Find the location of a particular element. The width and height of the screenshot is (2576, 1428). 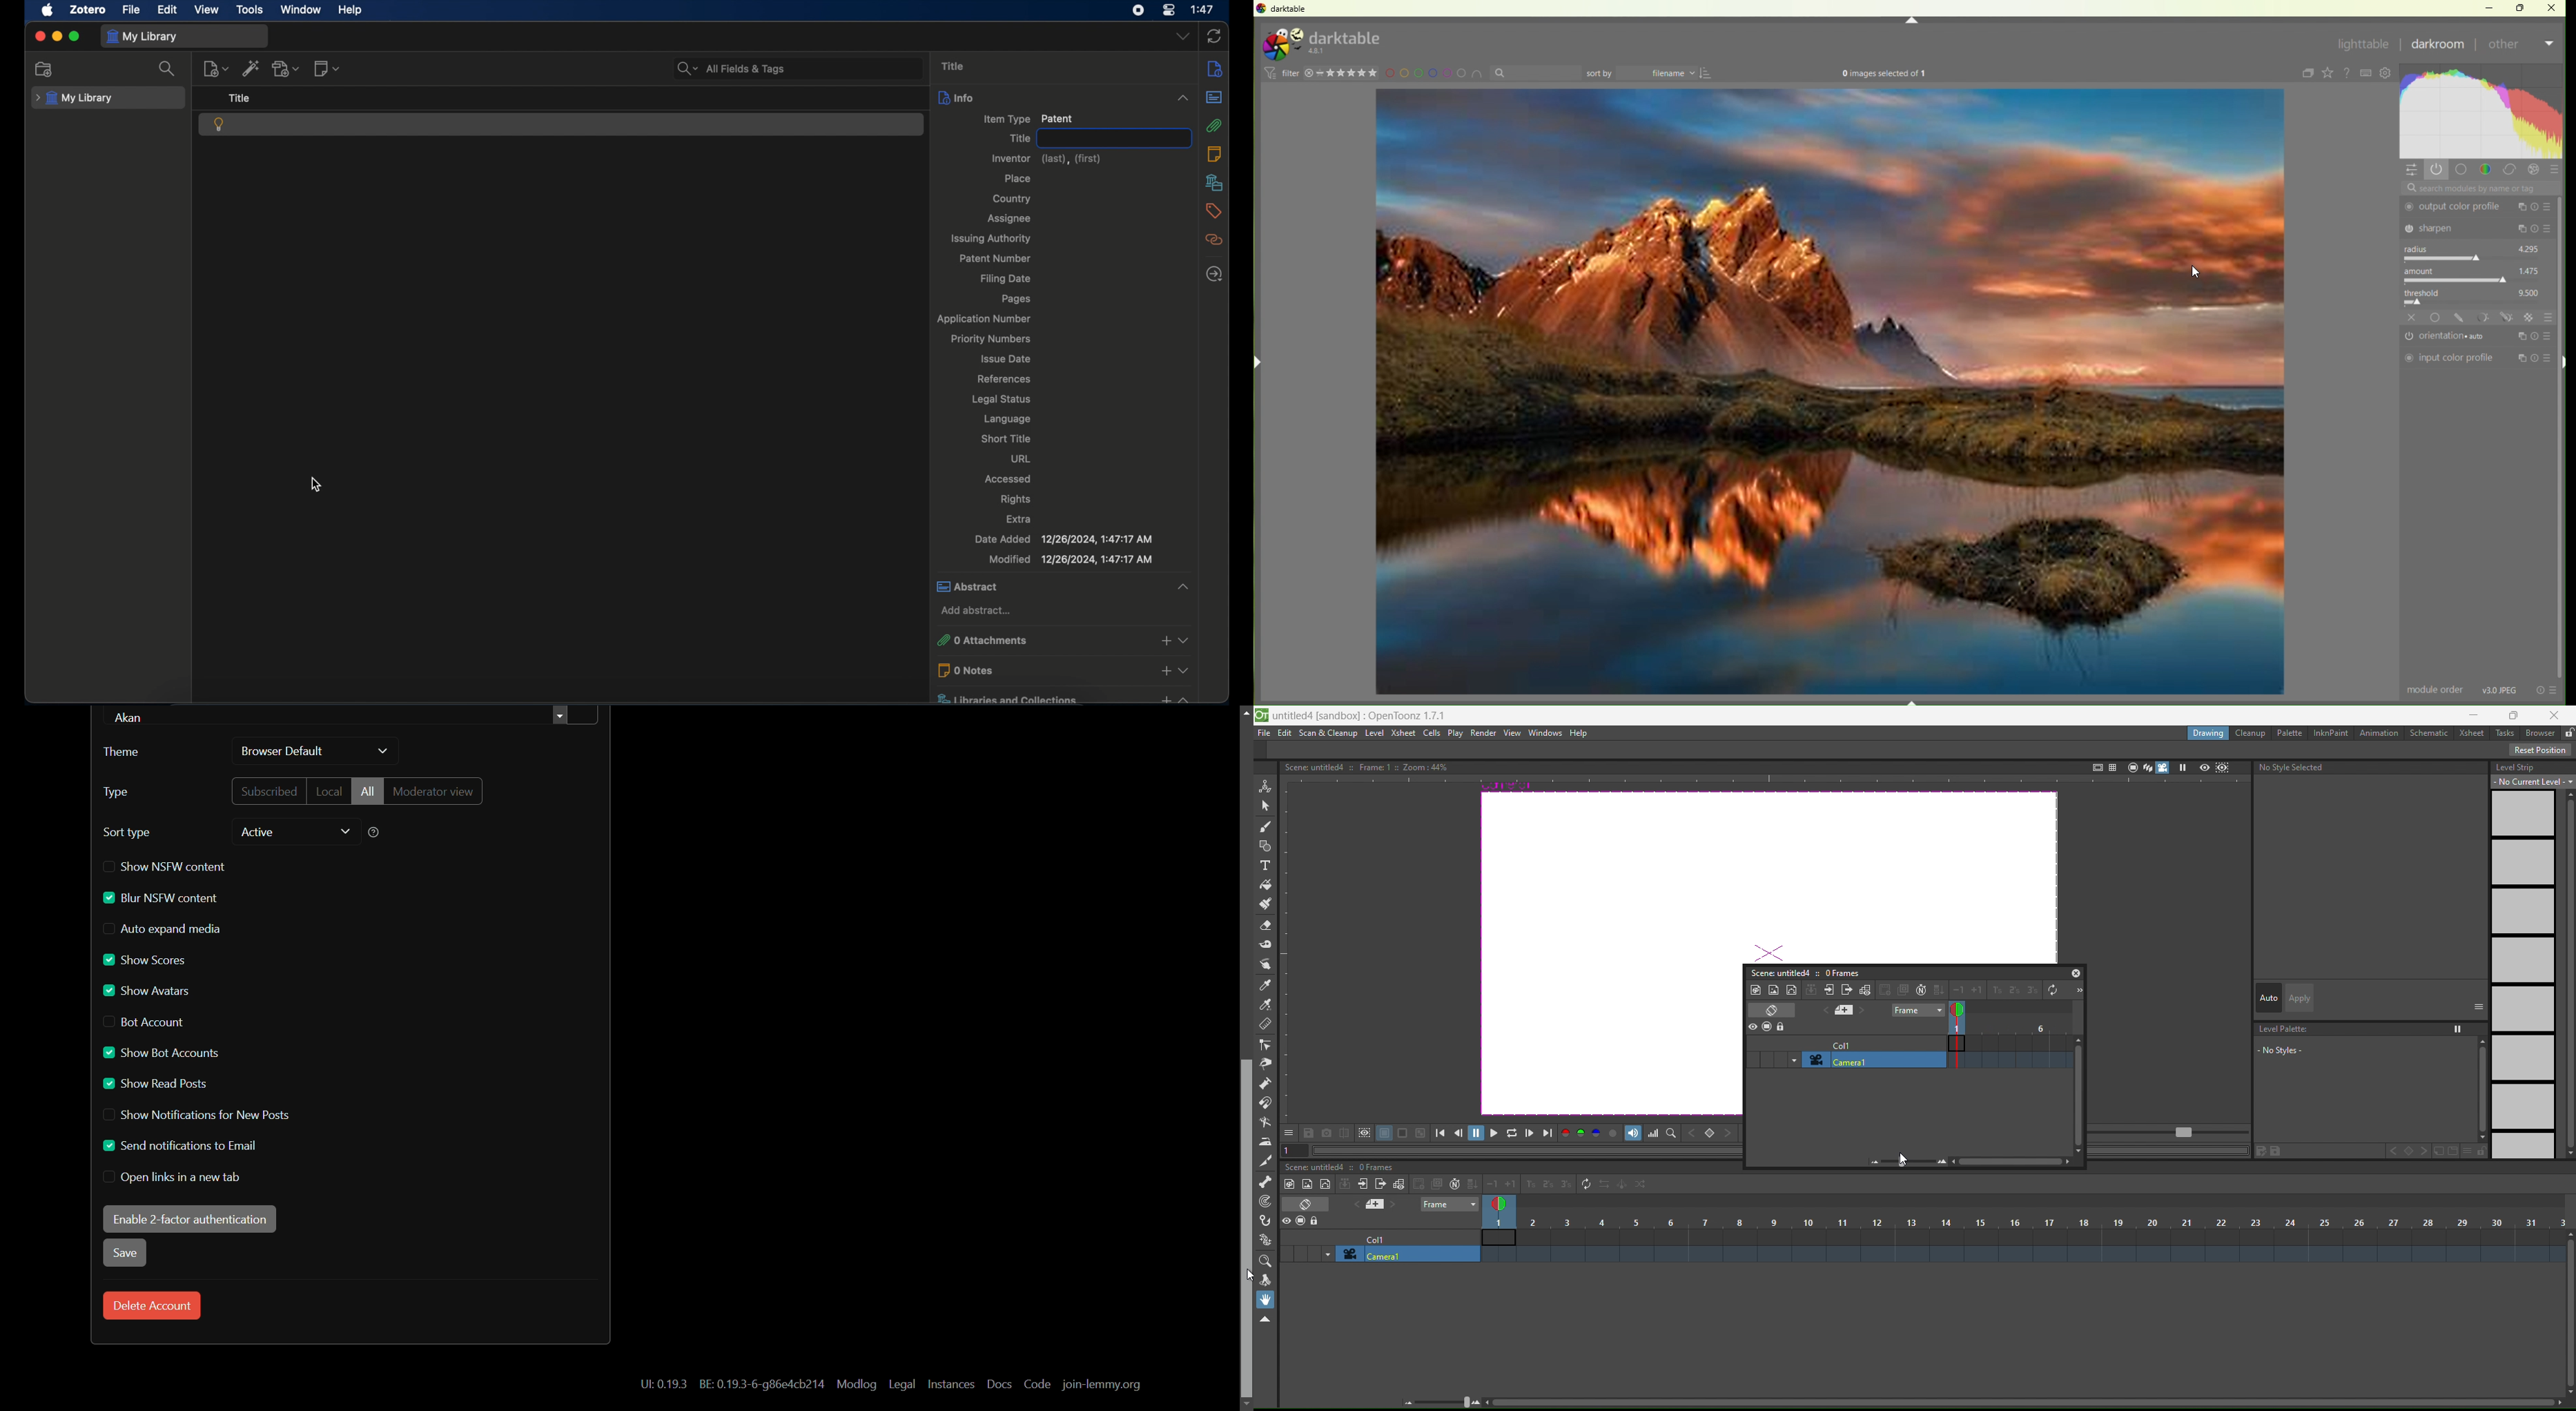

add attachment is located at coordinates (287, 69).